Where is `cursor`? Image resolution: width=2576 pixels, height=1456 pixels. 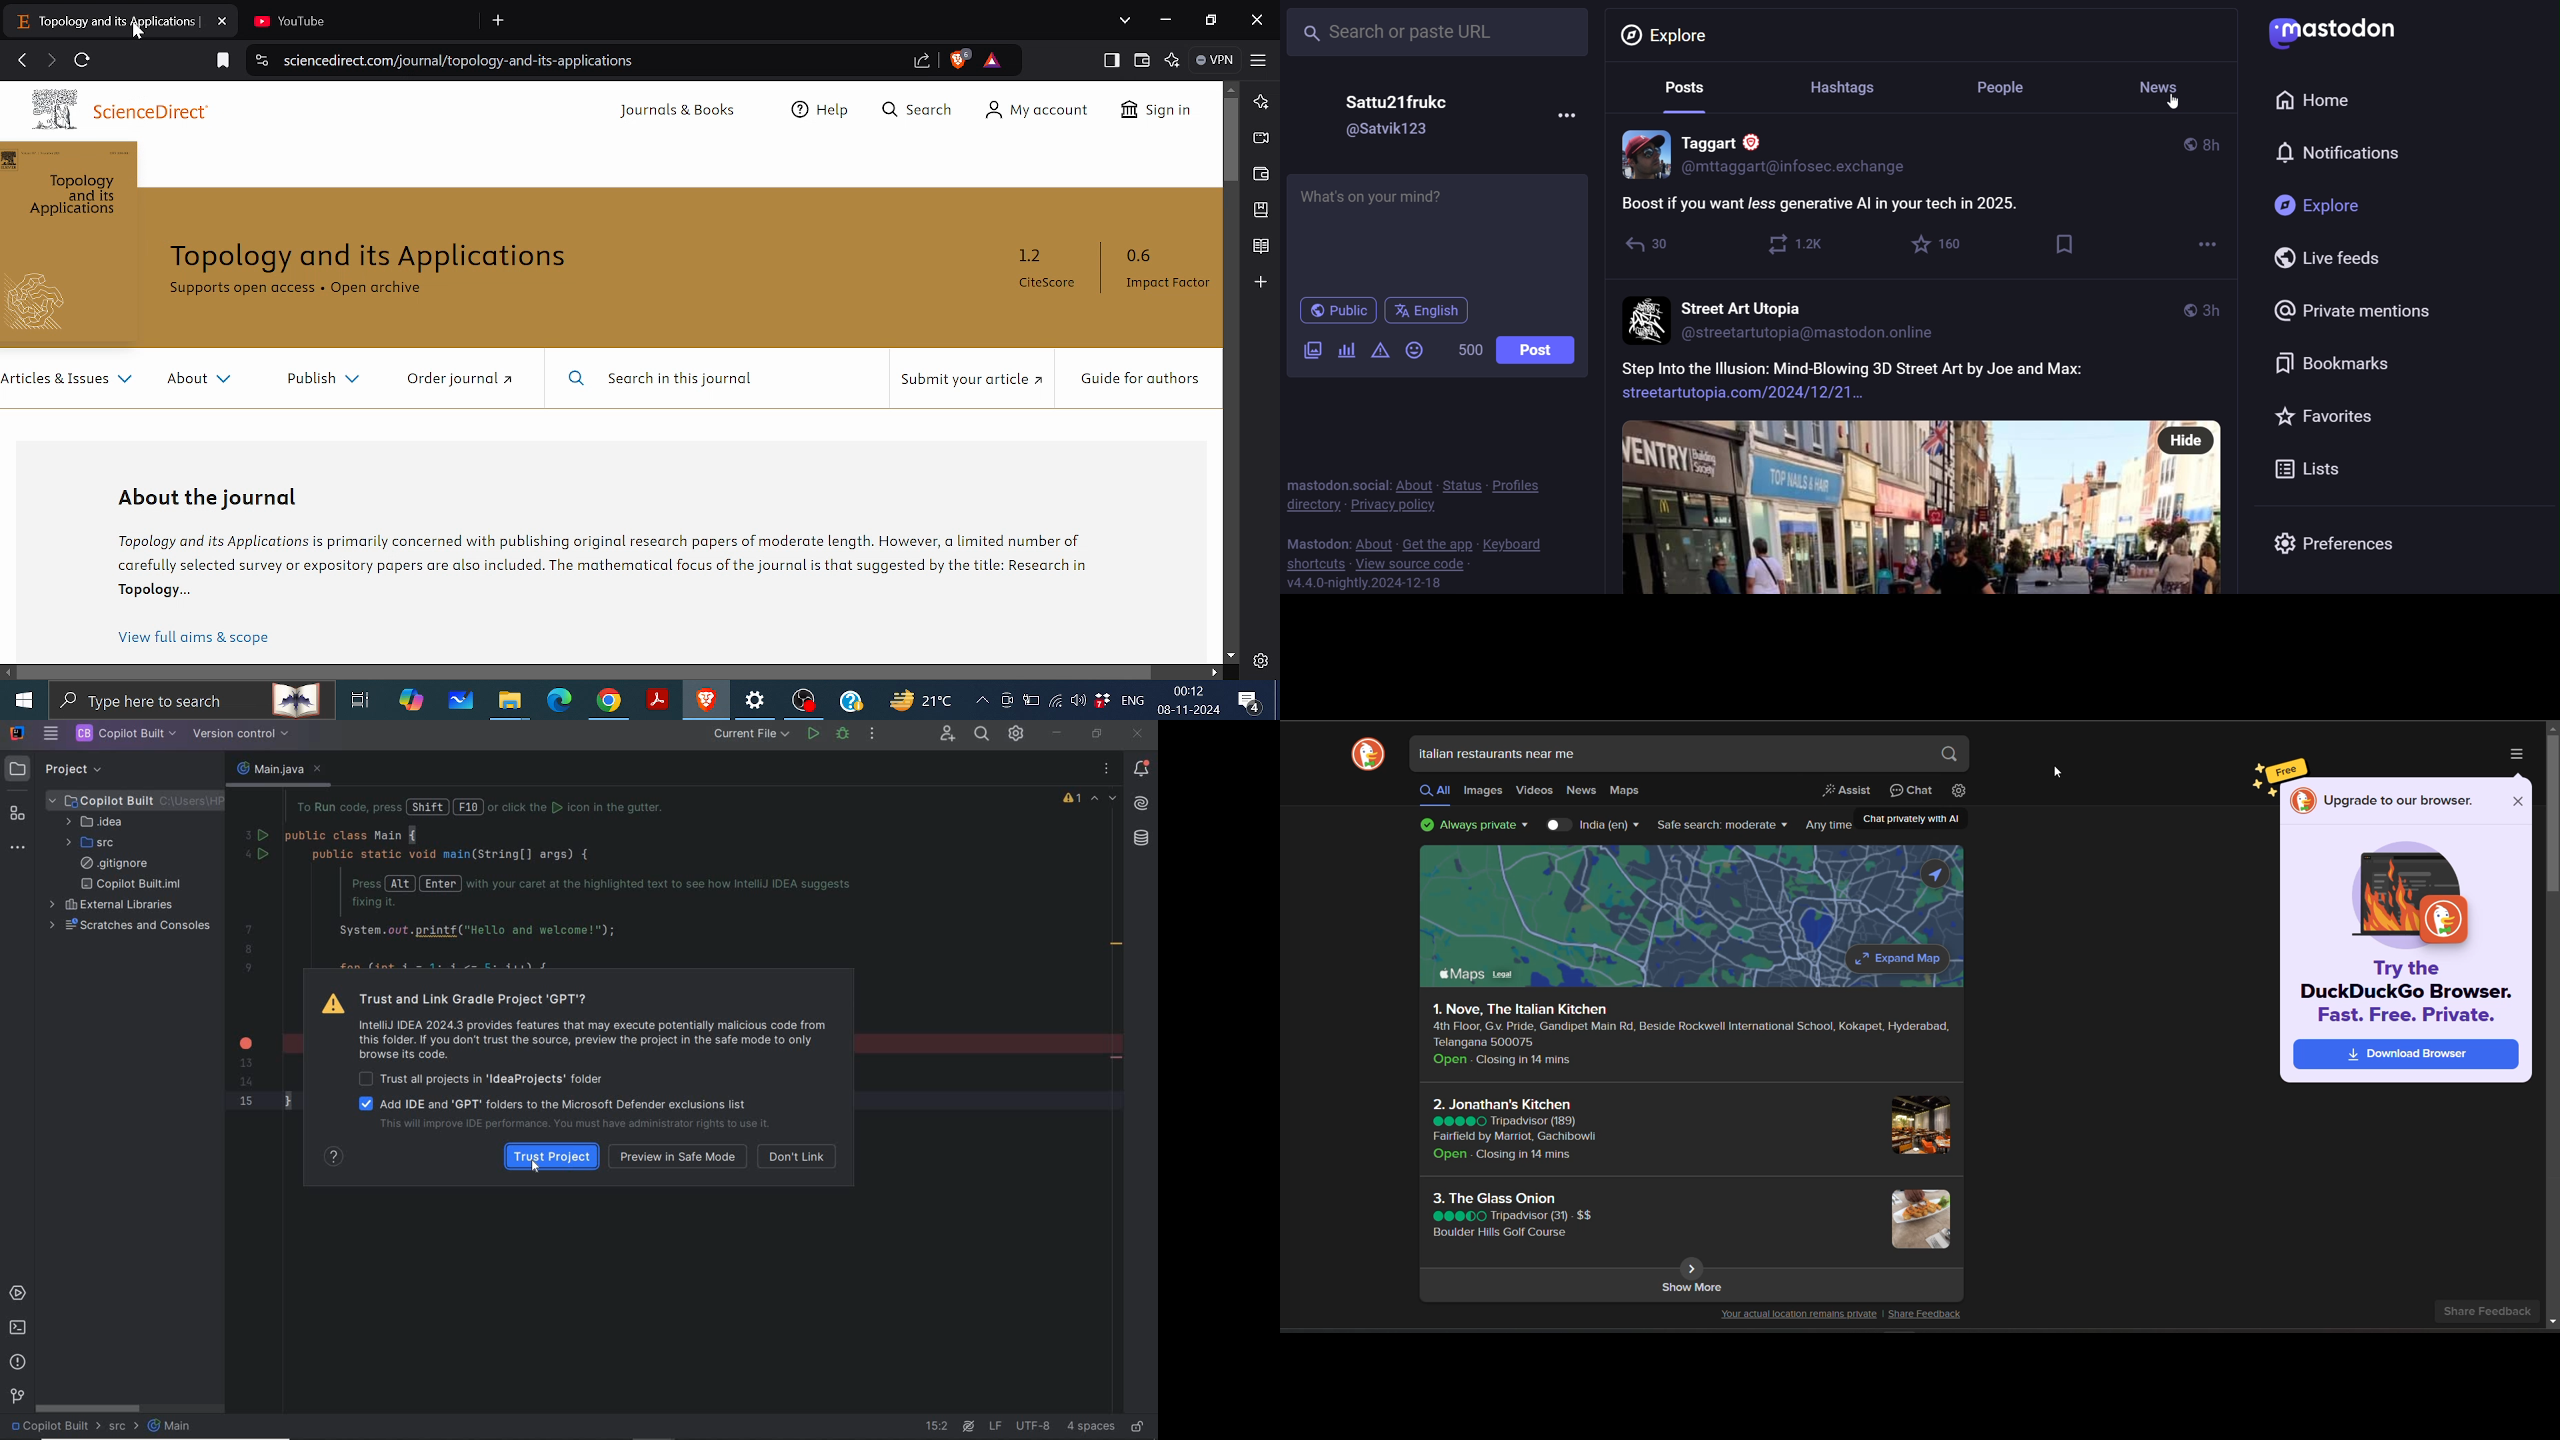 cursor is located at coordinates (2175, 105).